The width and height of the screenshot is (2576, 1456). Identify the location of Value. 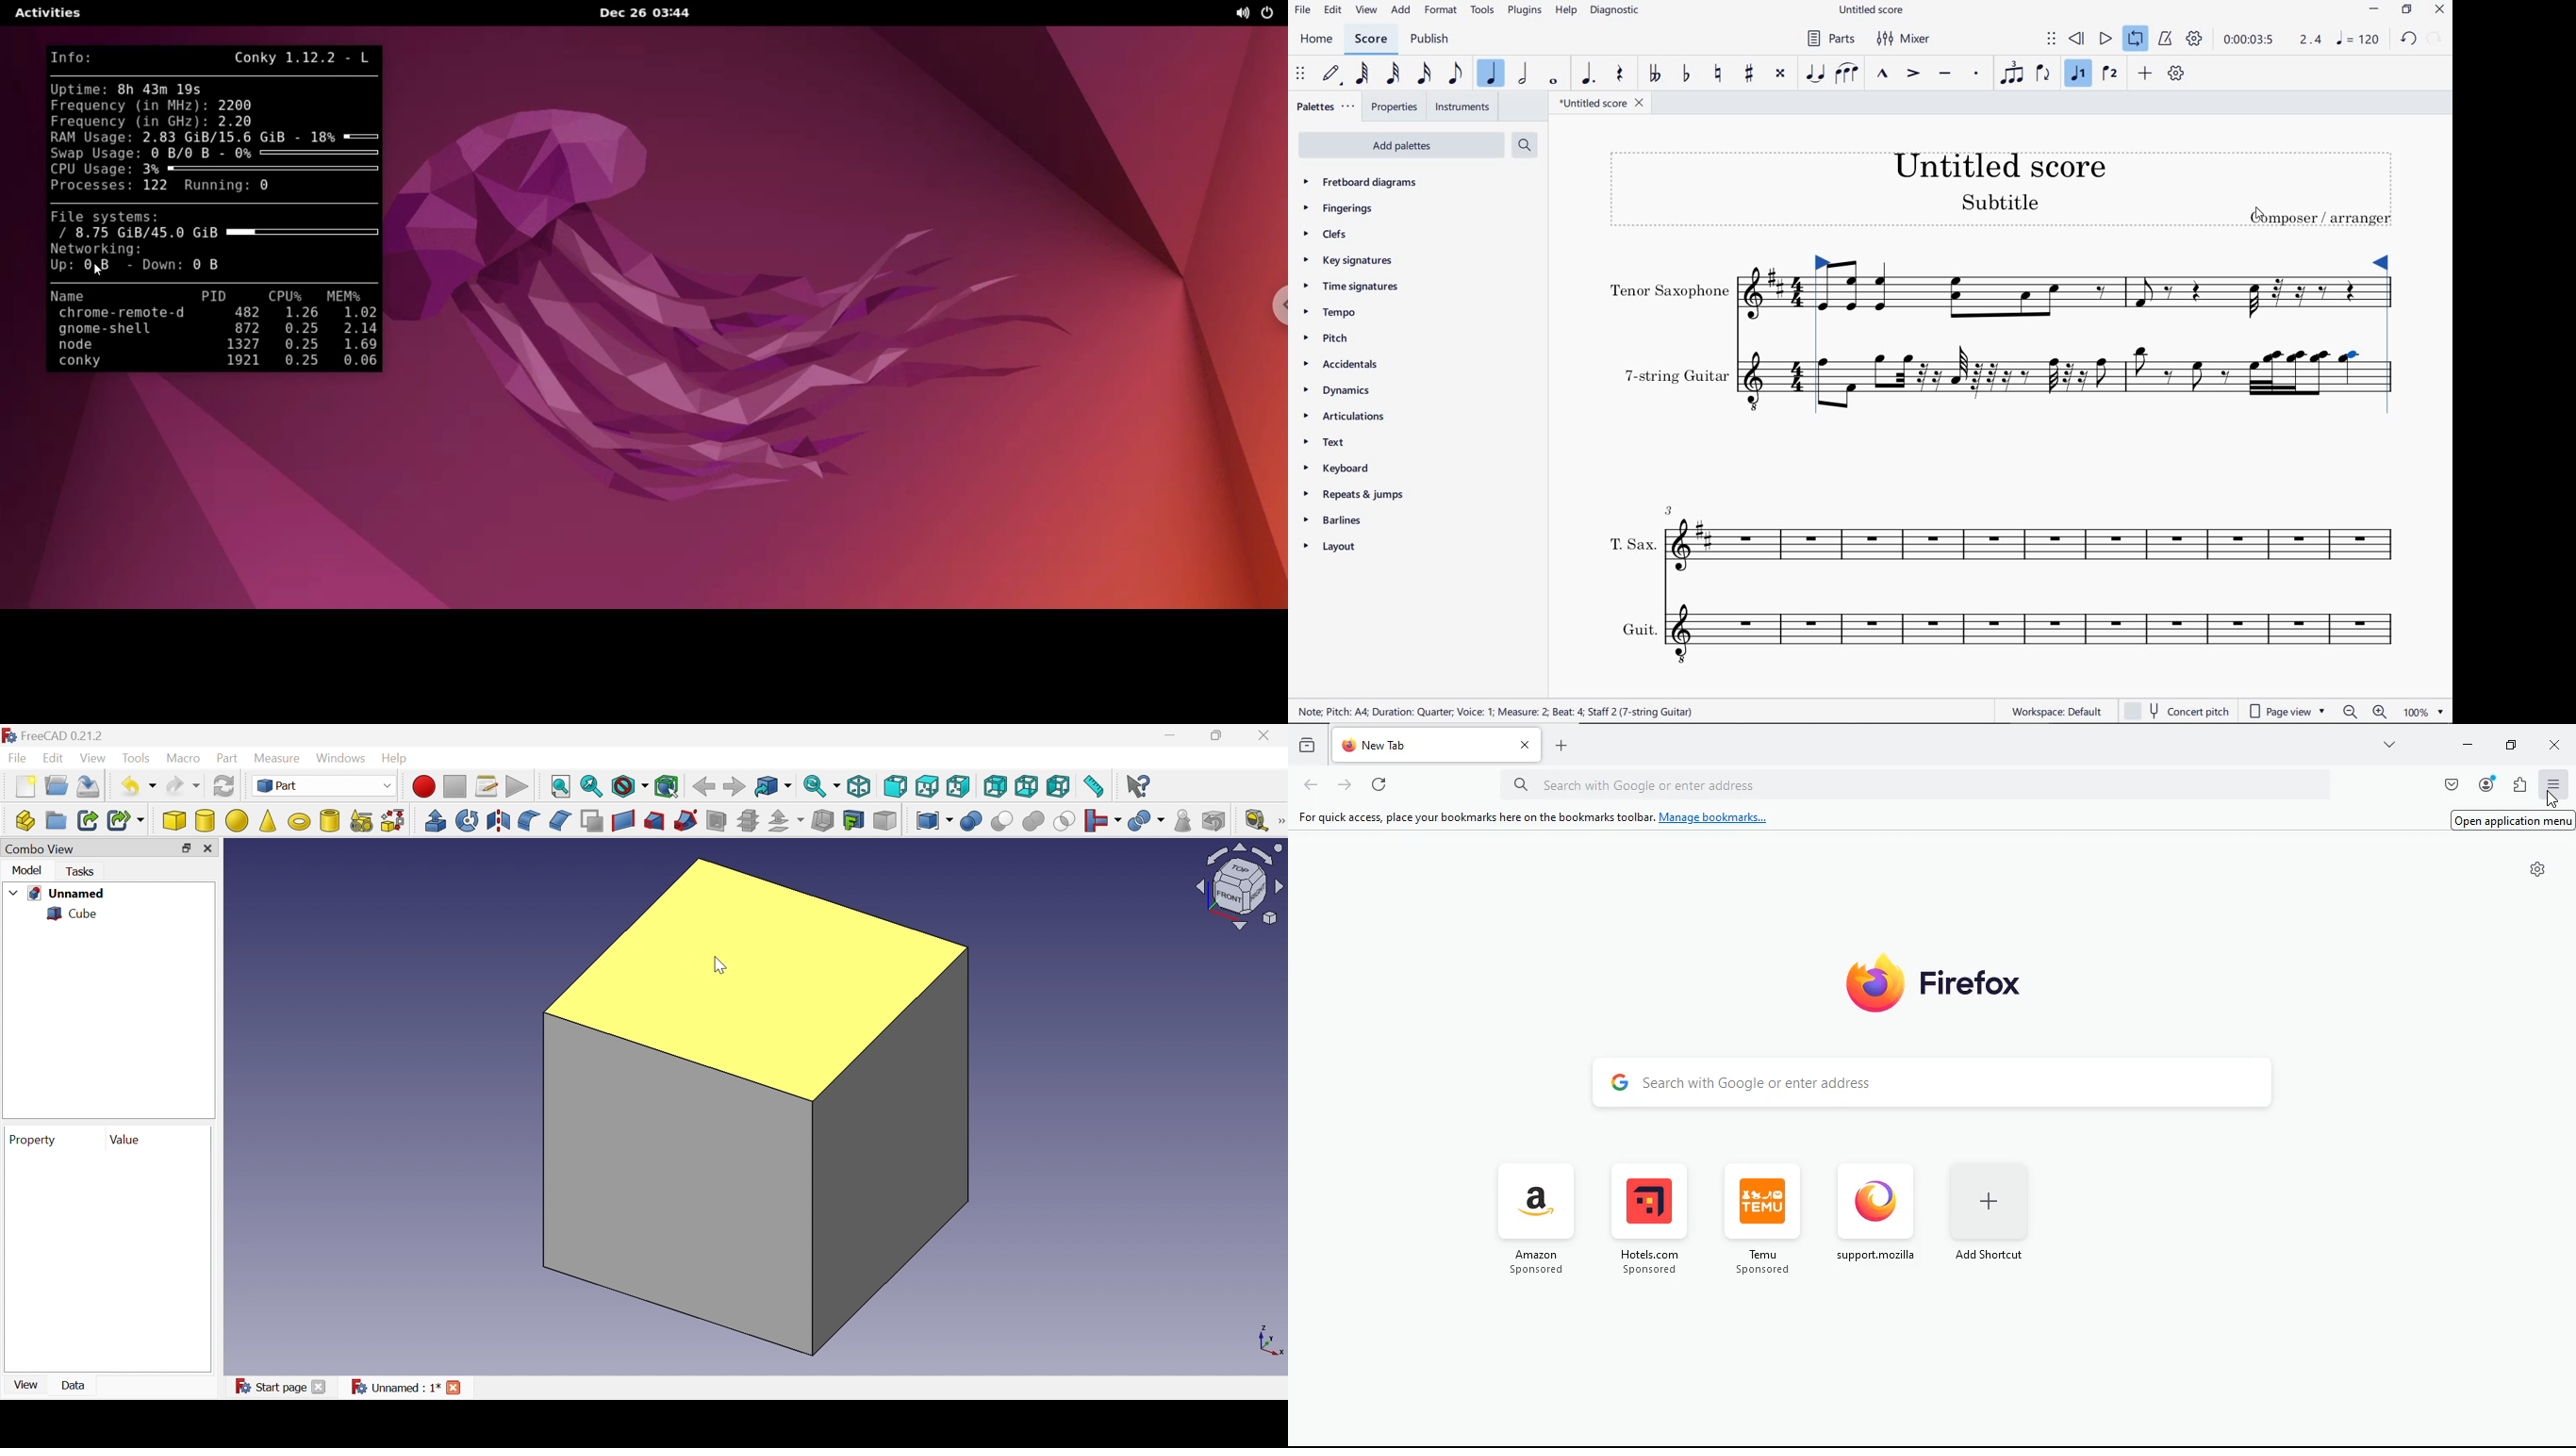
(127, 1141).